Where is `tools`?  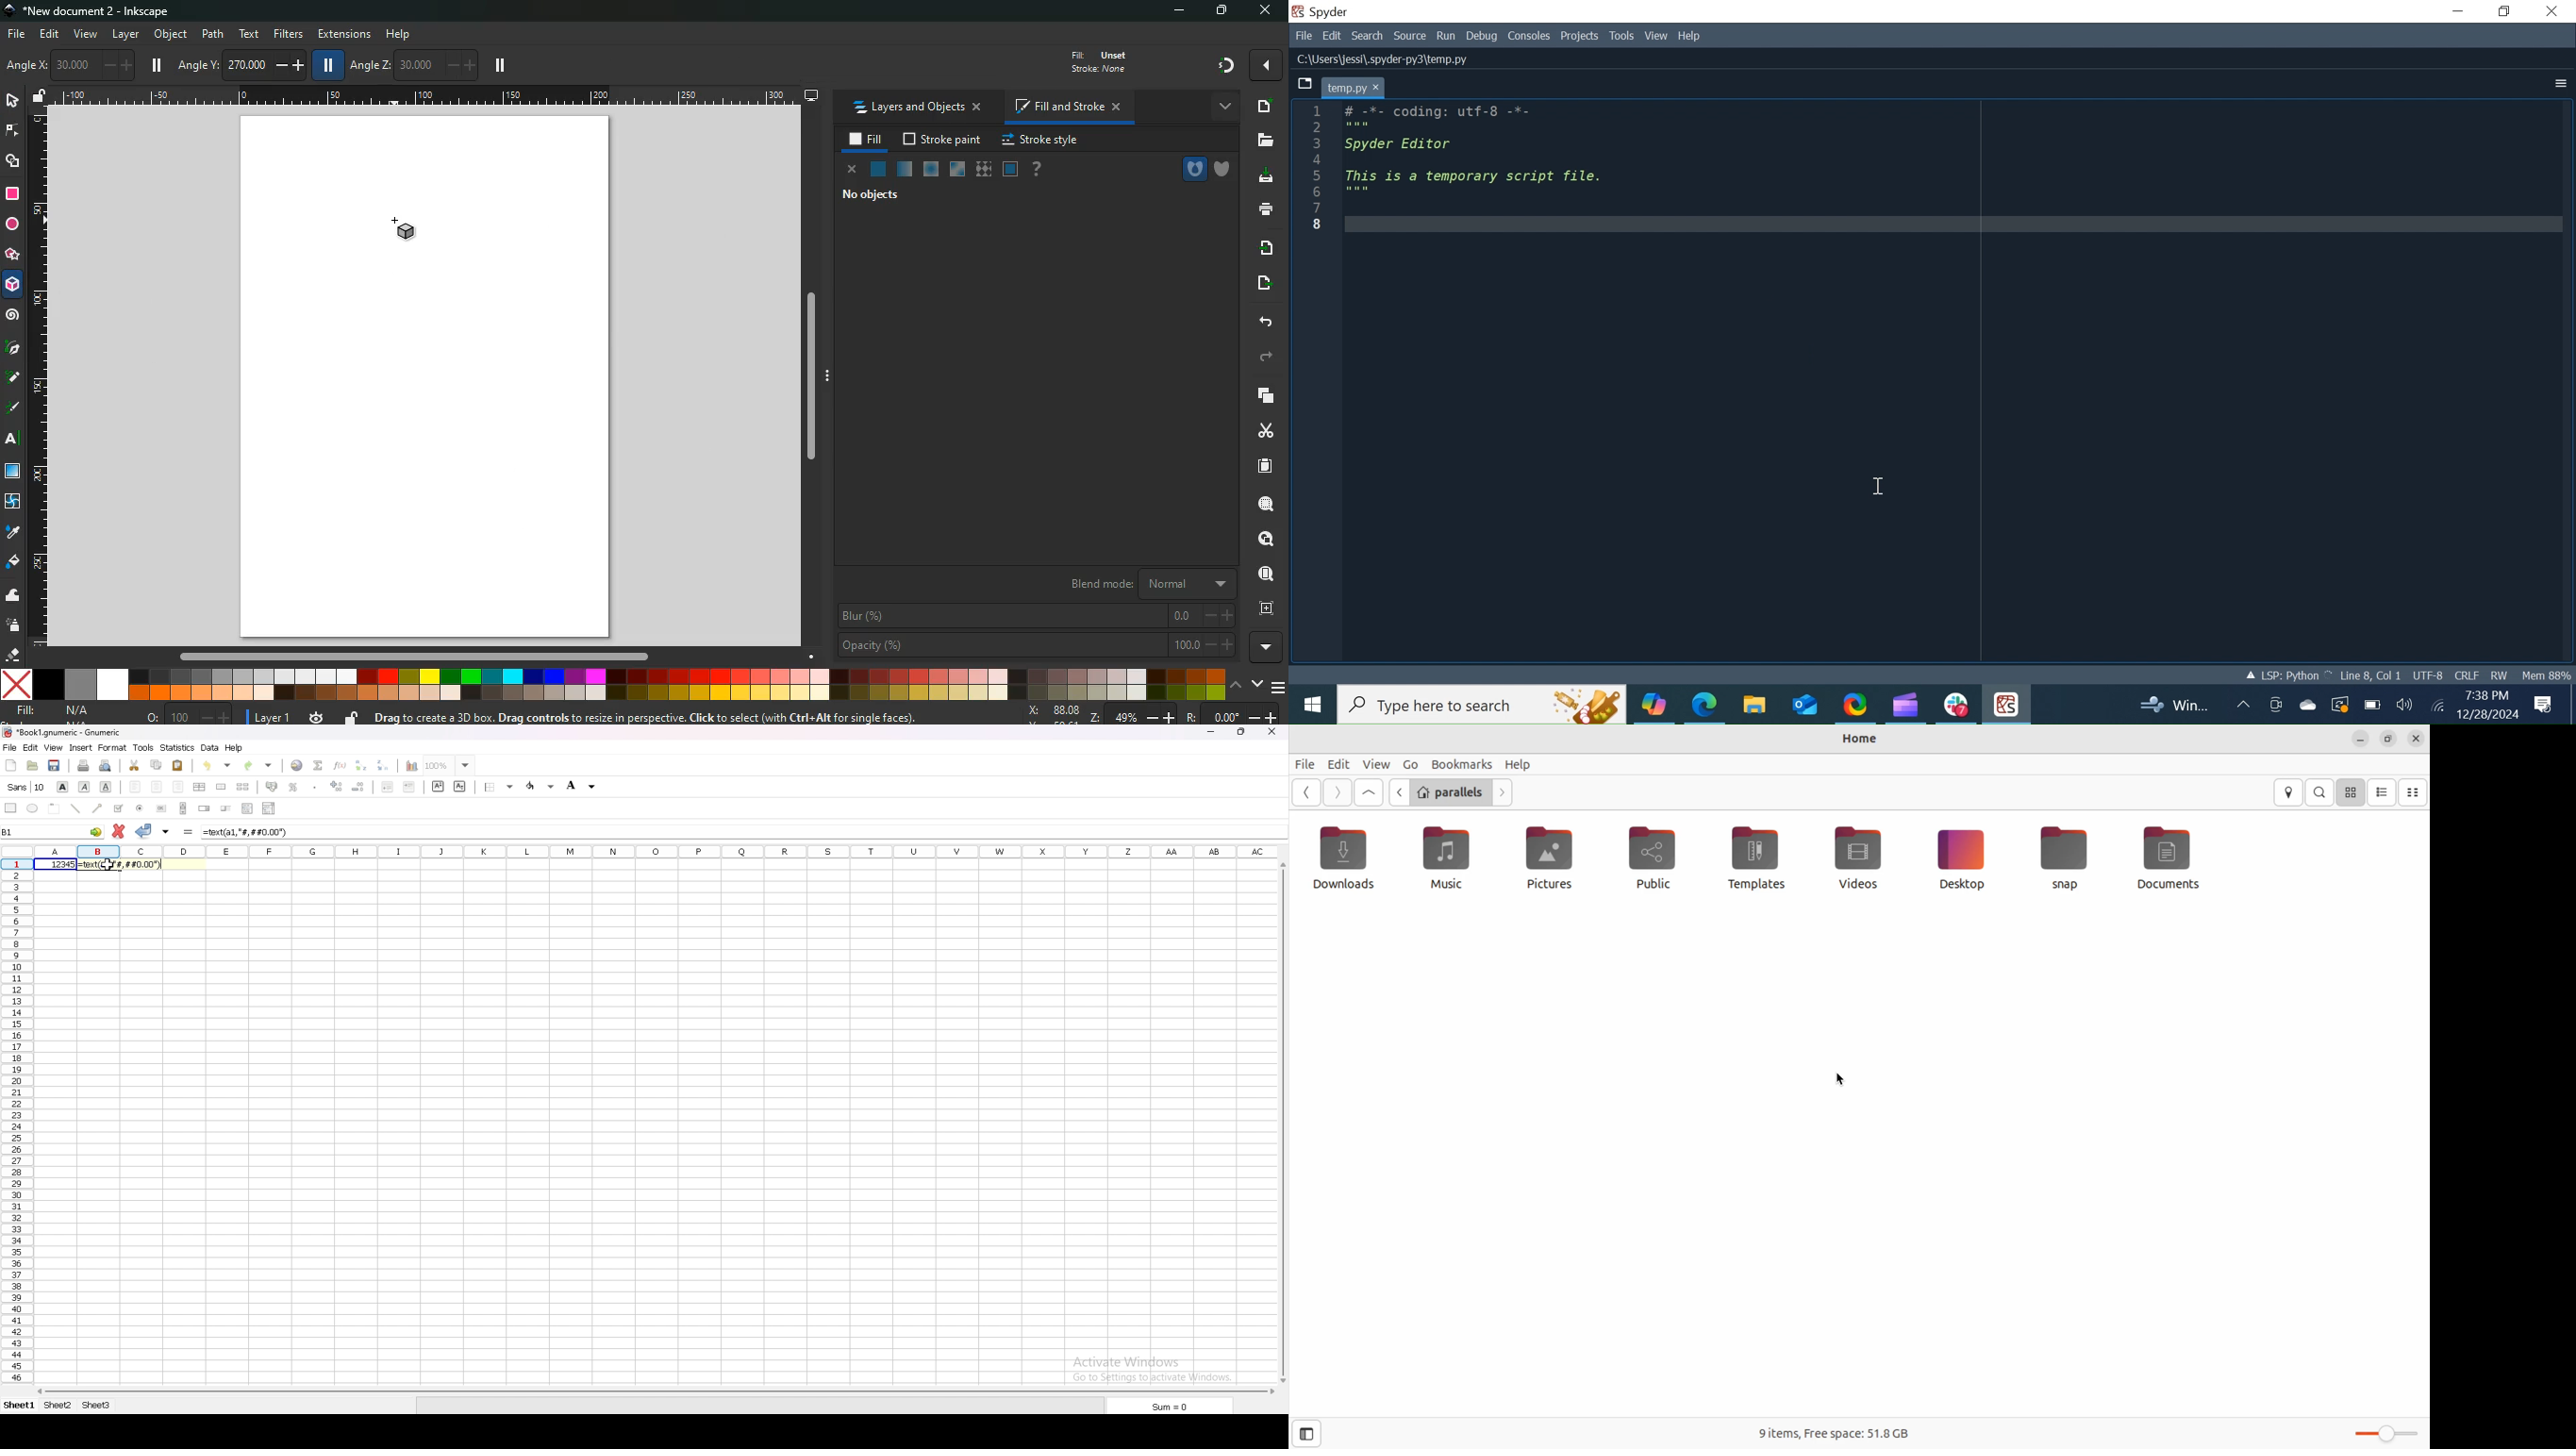
tools is located at coordinates (144, 747).